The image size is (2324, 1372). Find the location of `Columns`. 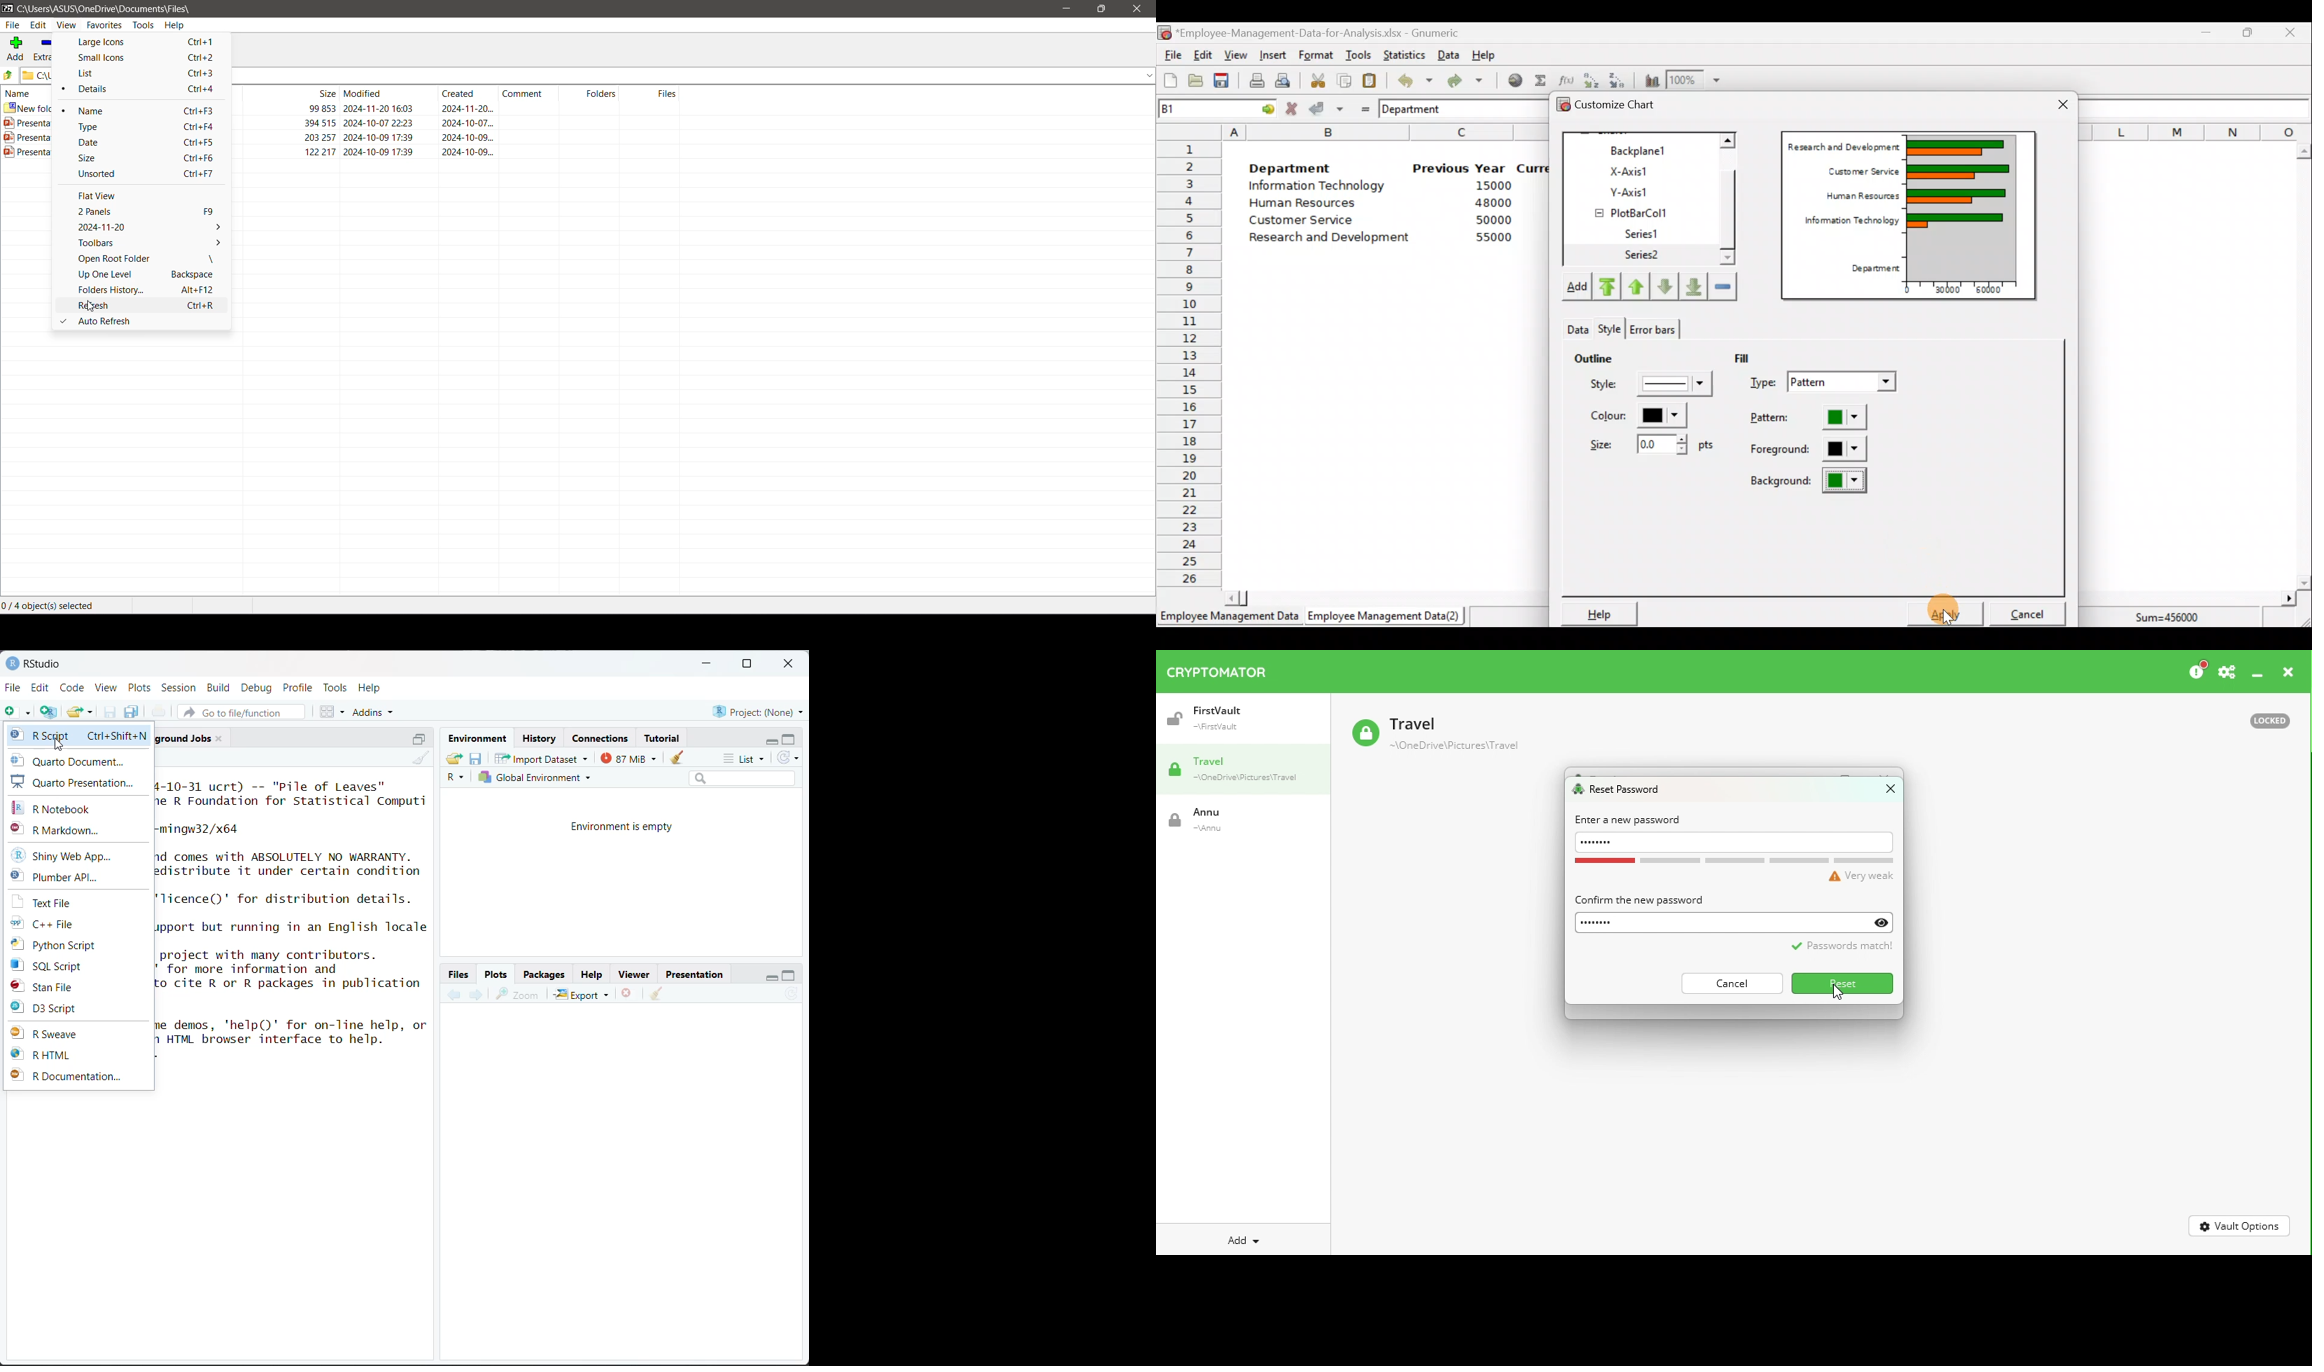

Columns is located at coordinates (2195, 131).